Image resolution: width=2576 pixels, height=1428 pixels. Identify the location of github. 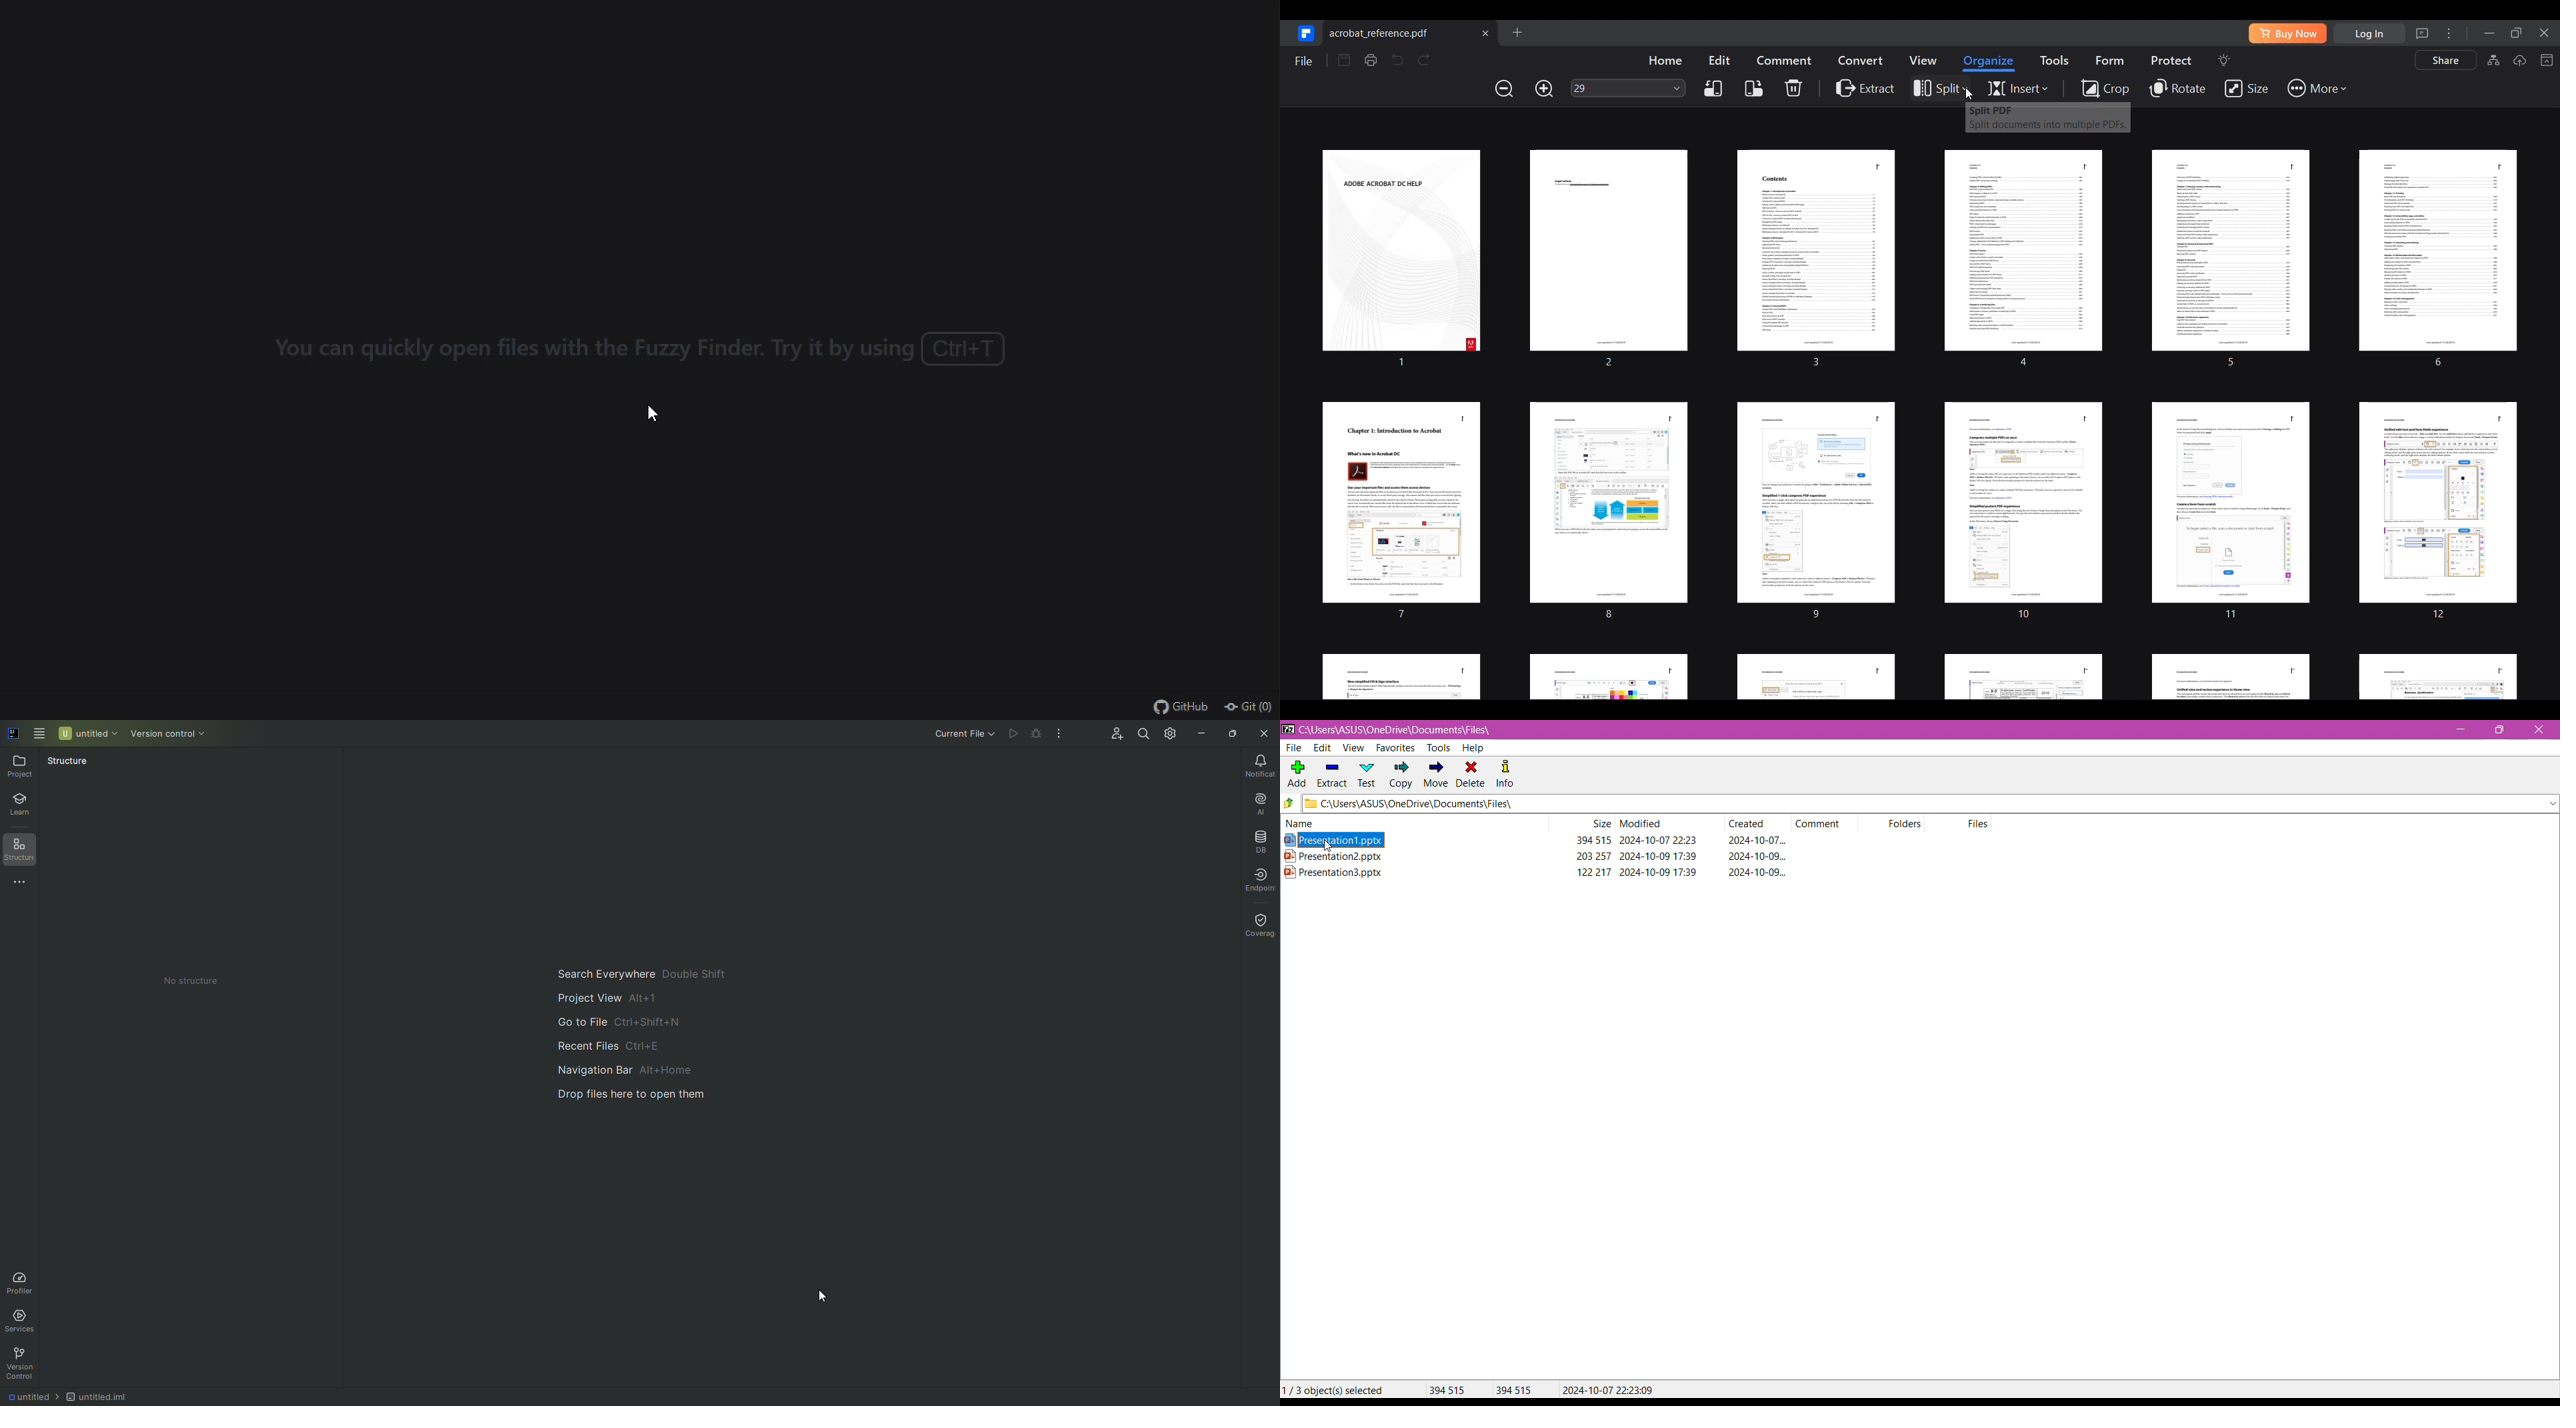
(1180, 708).